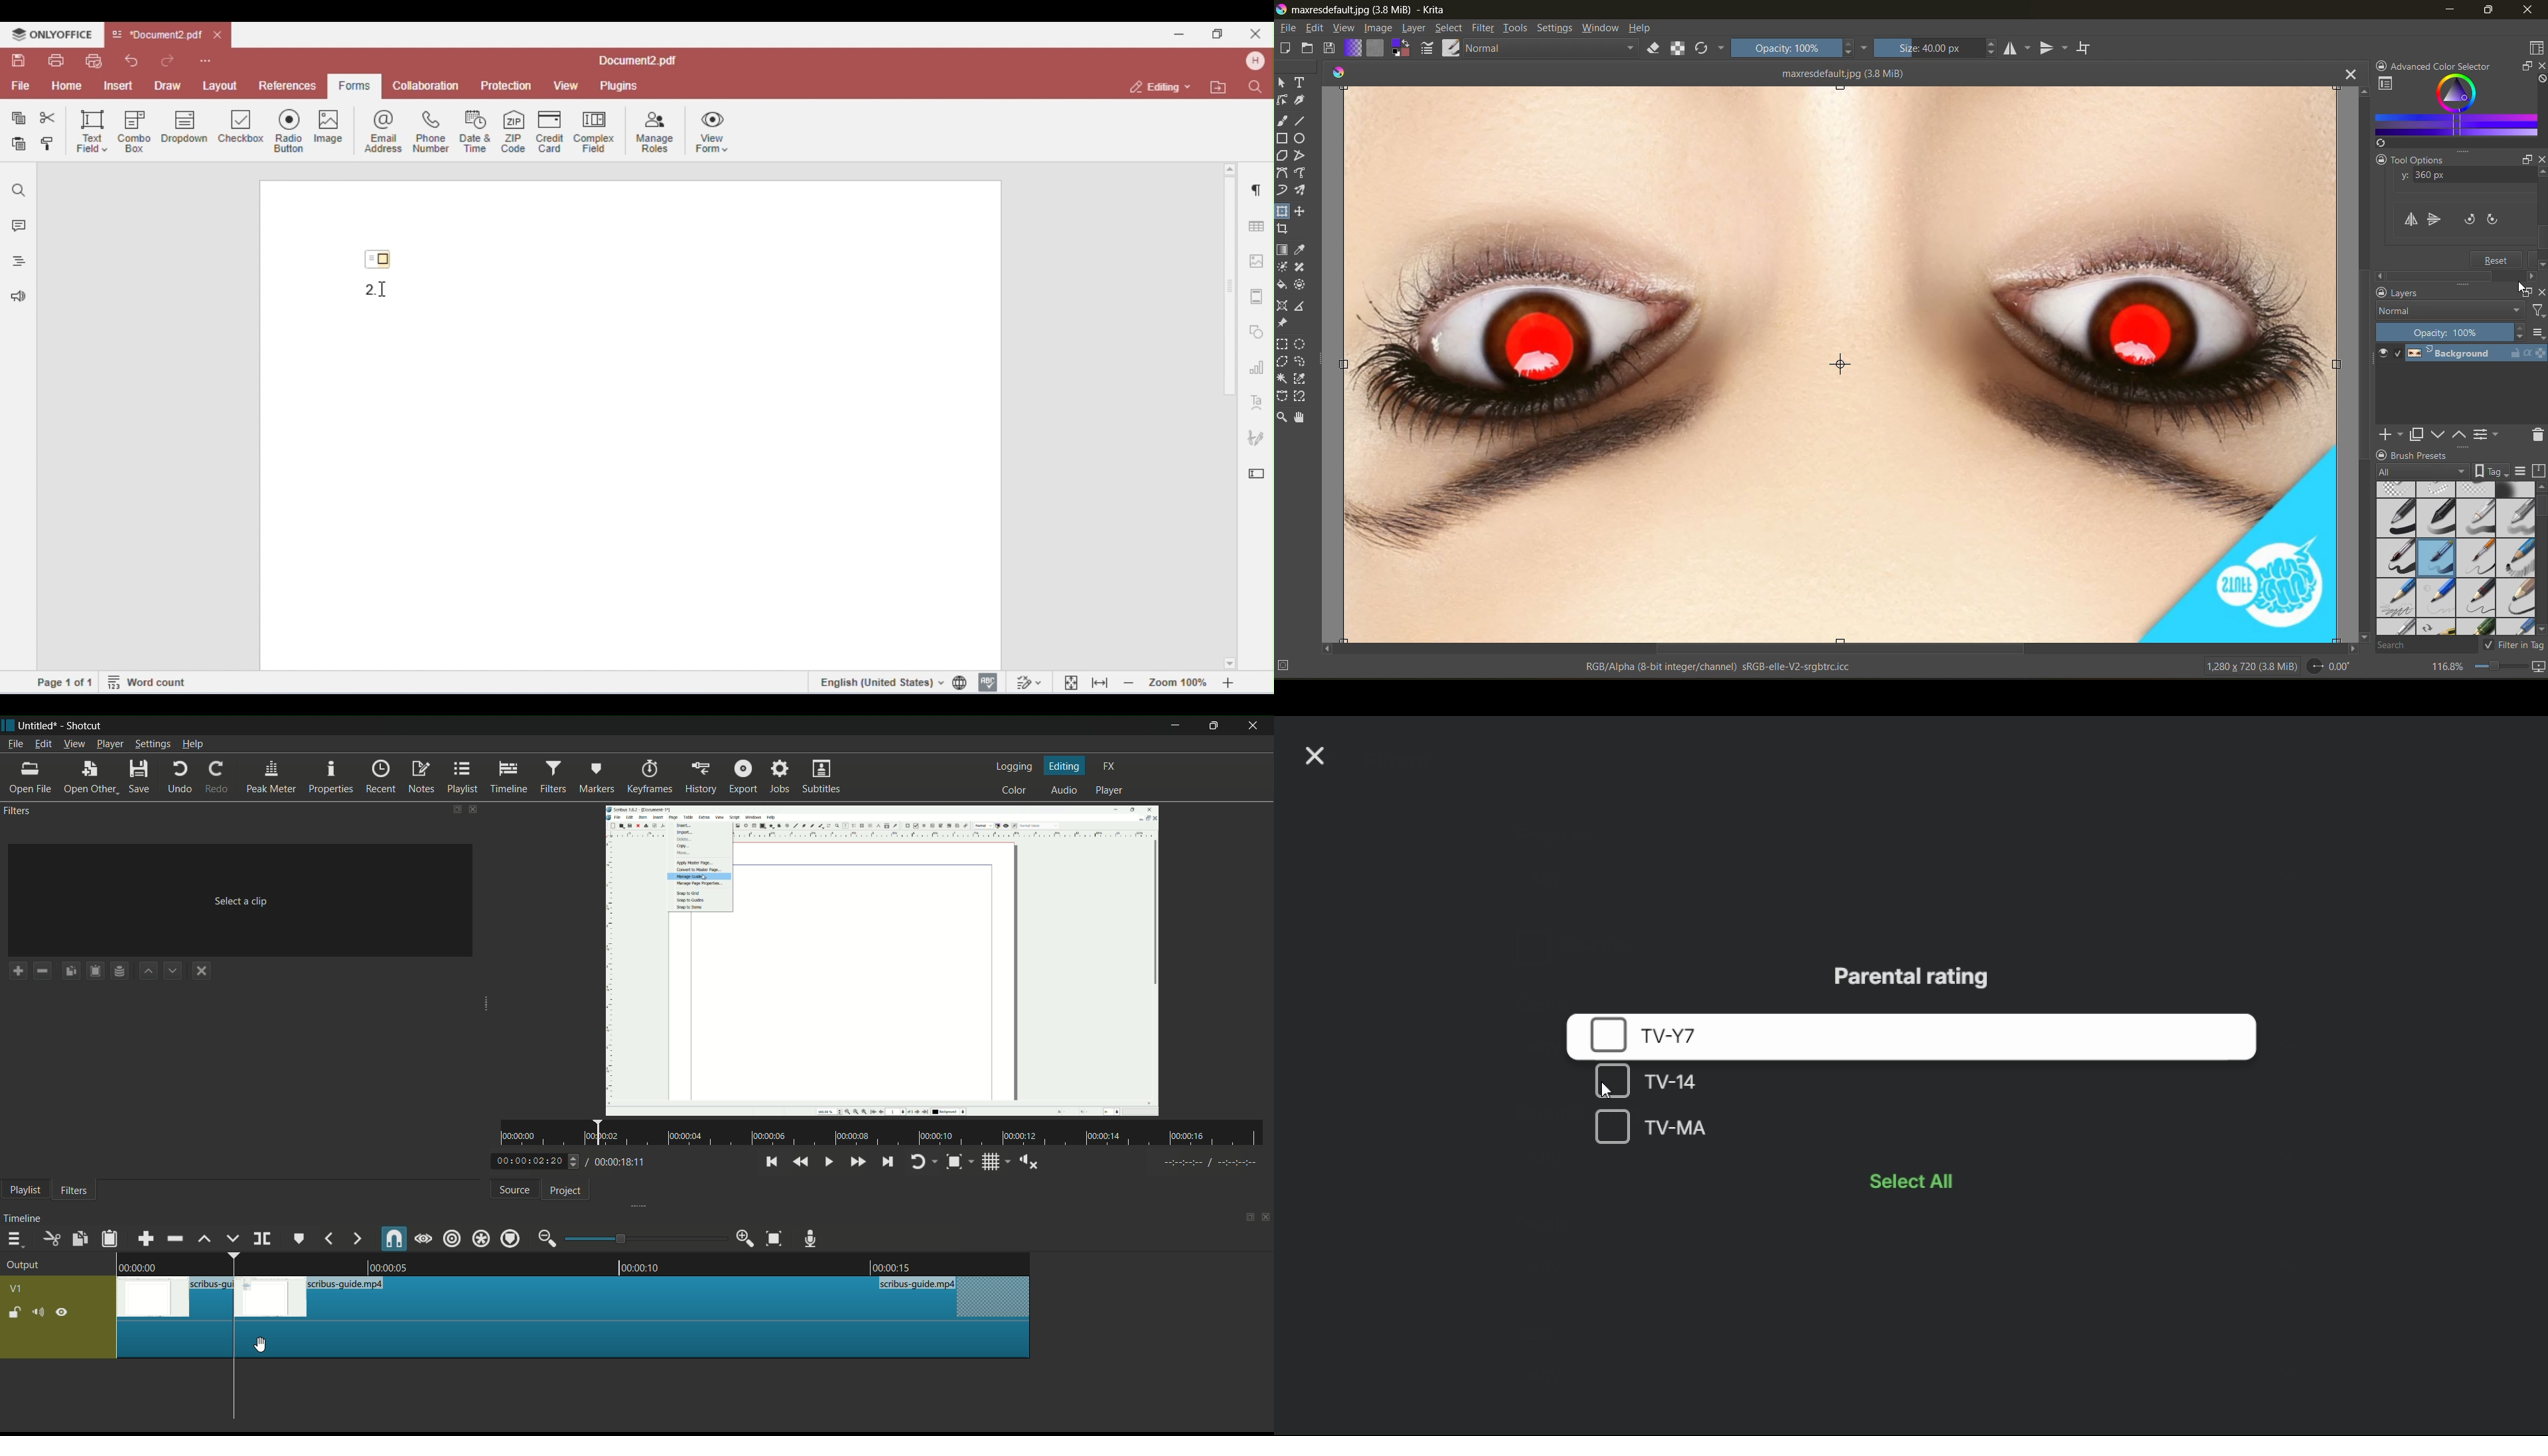 This screenshot has width=2548, height=1456. I want to click on split at playhead, so click(262, 1239).